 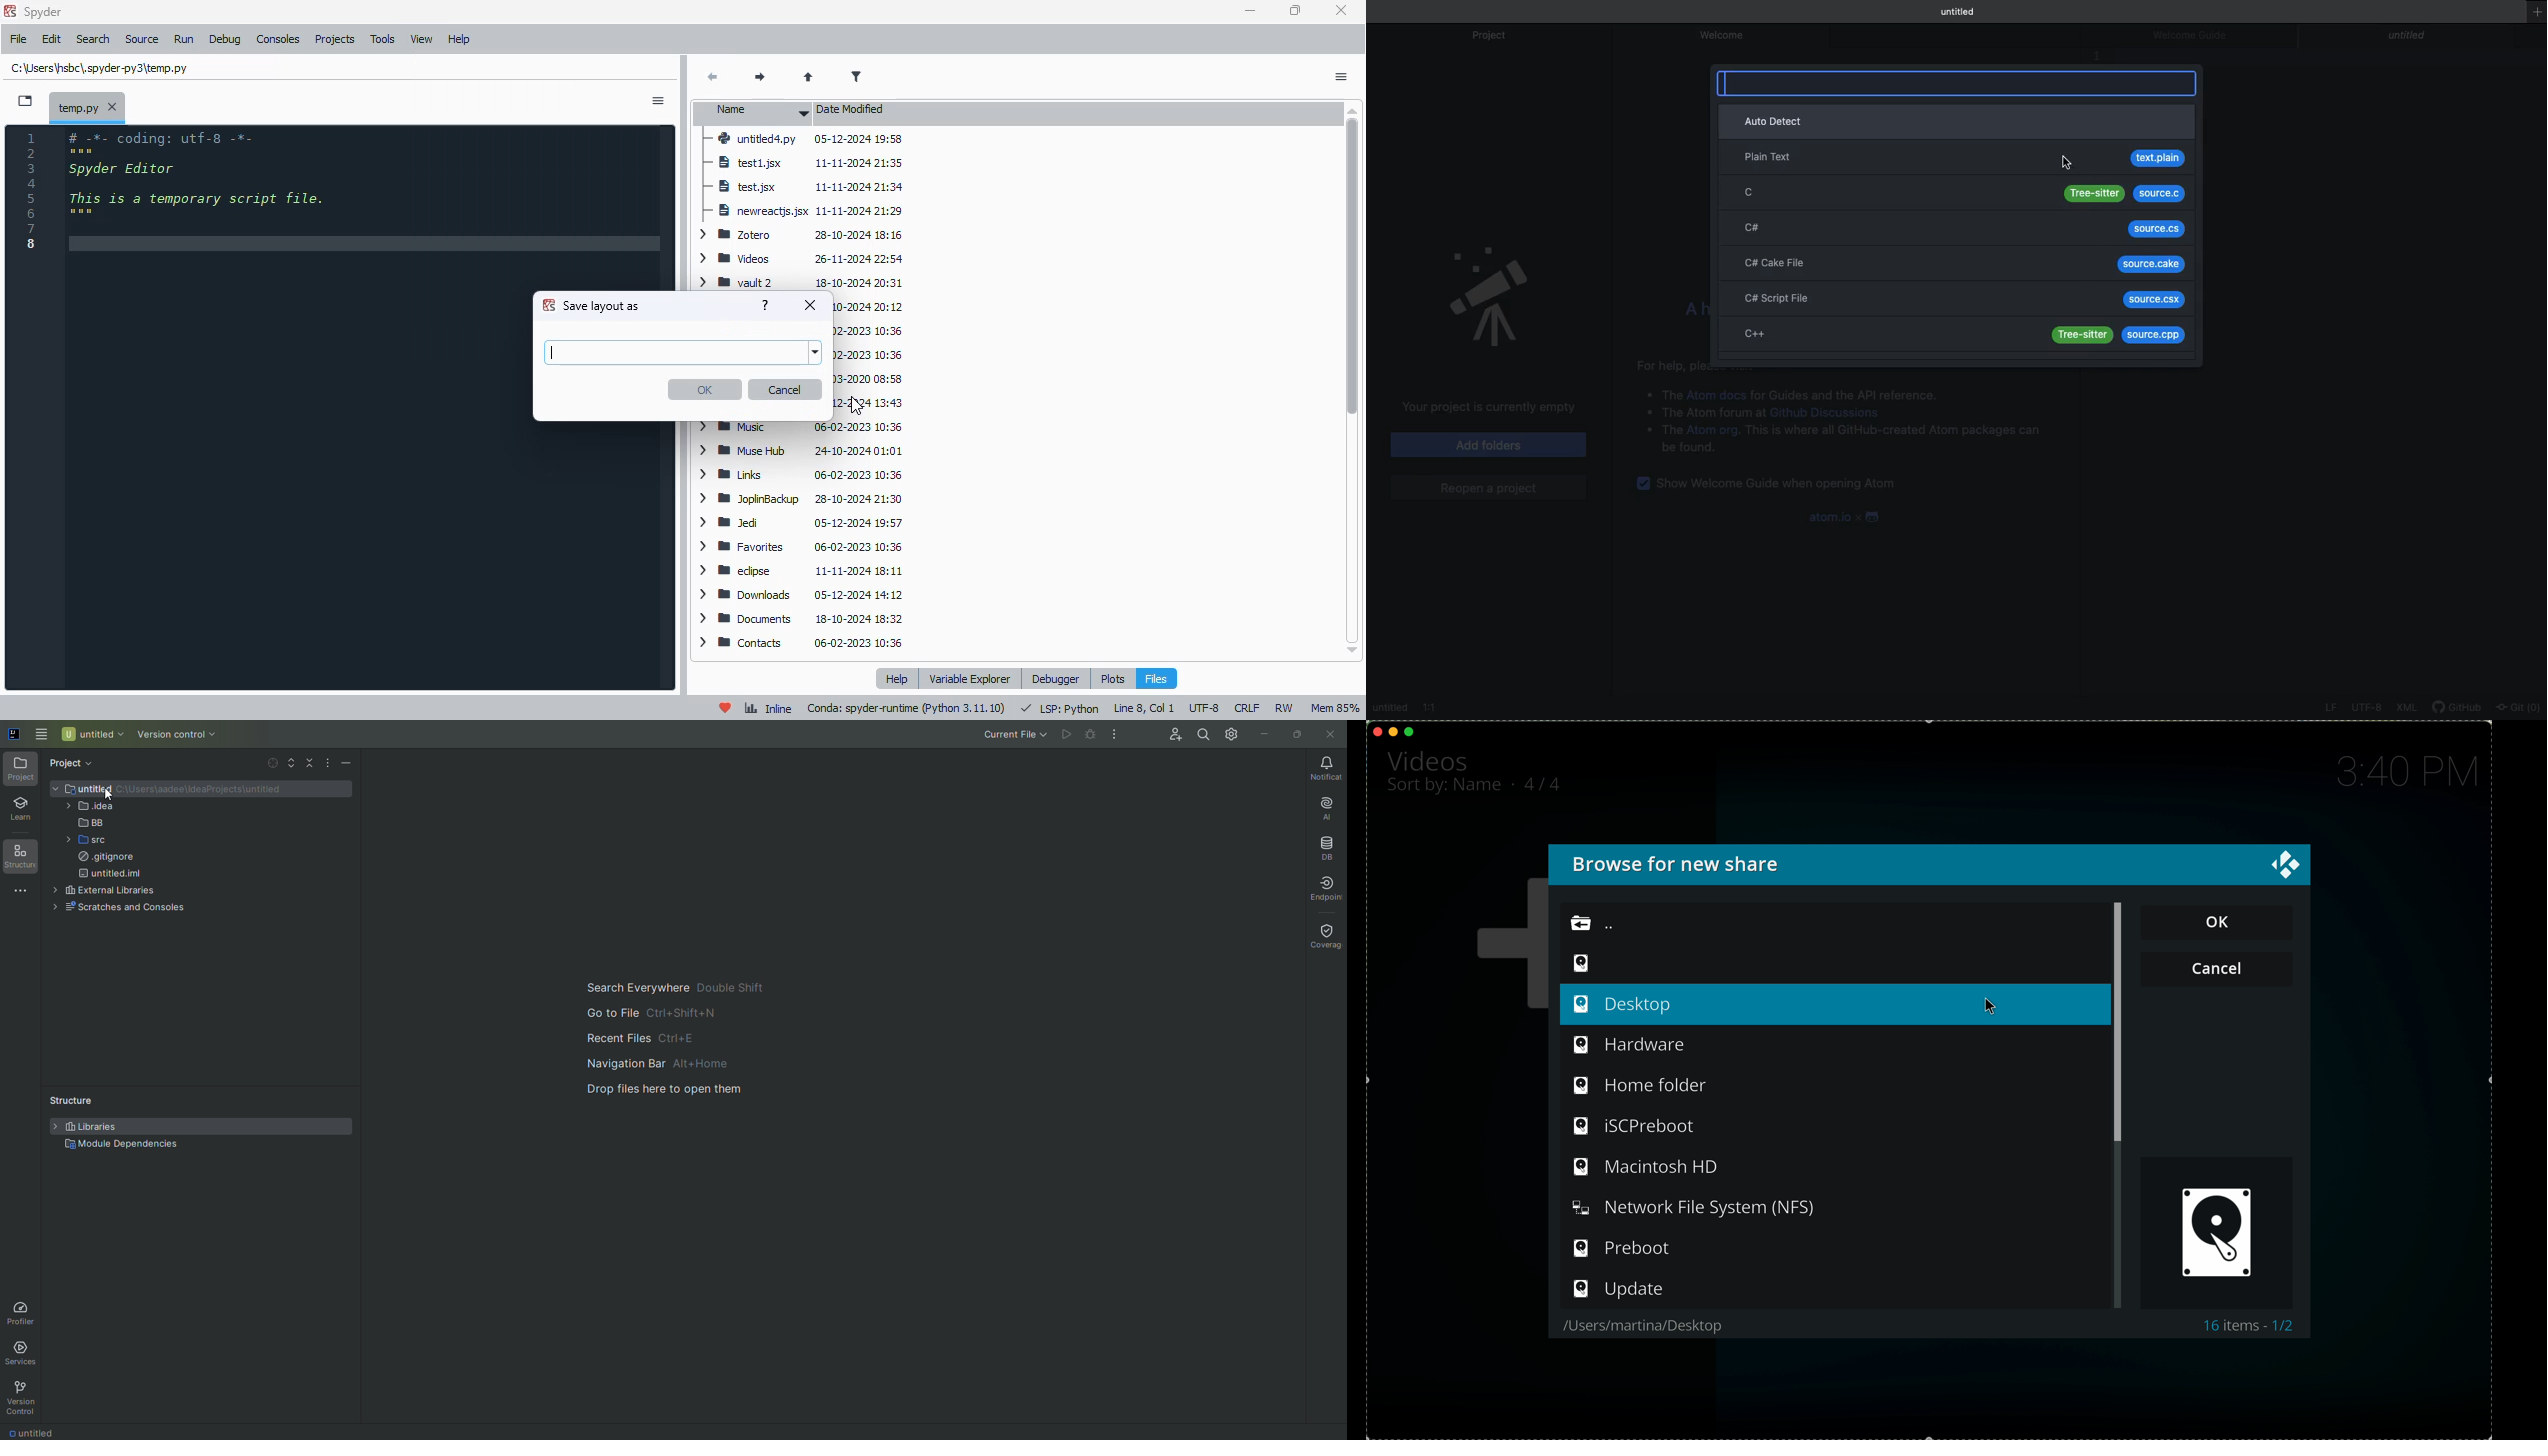 I want to click on Main guide to search and navigate the files., so click(x=665, y=1043).